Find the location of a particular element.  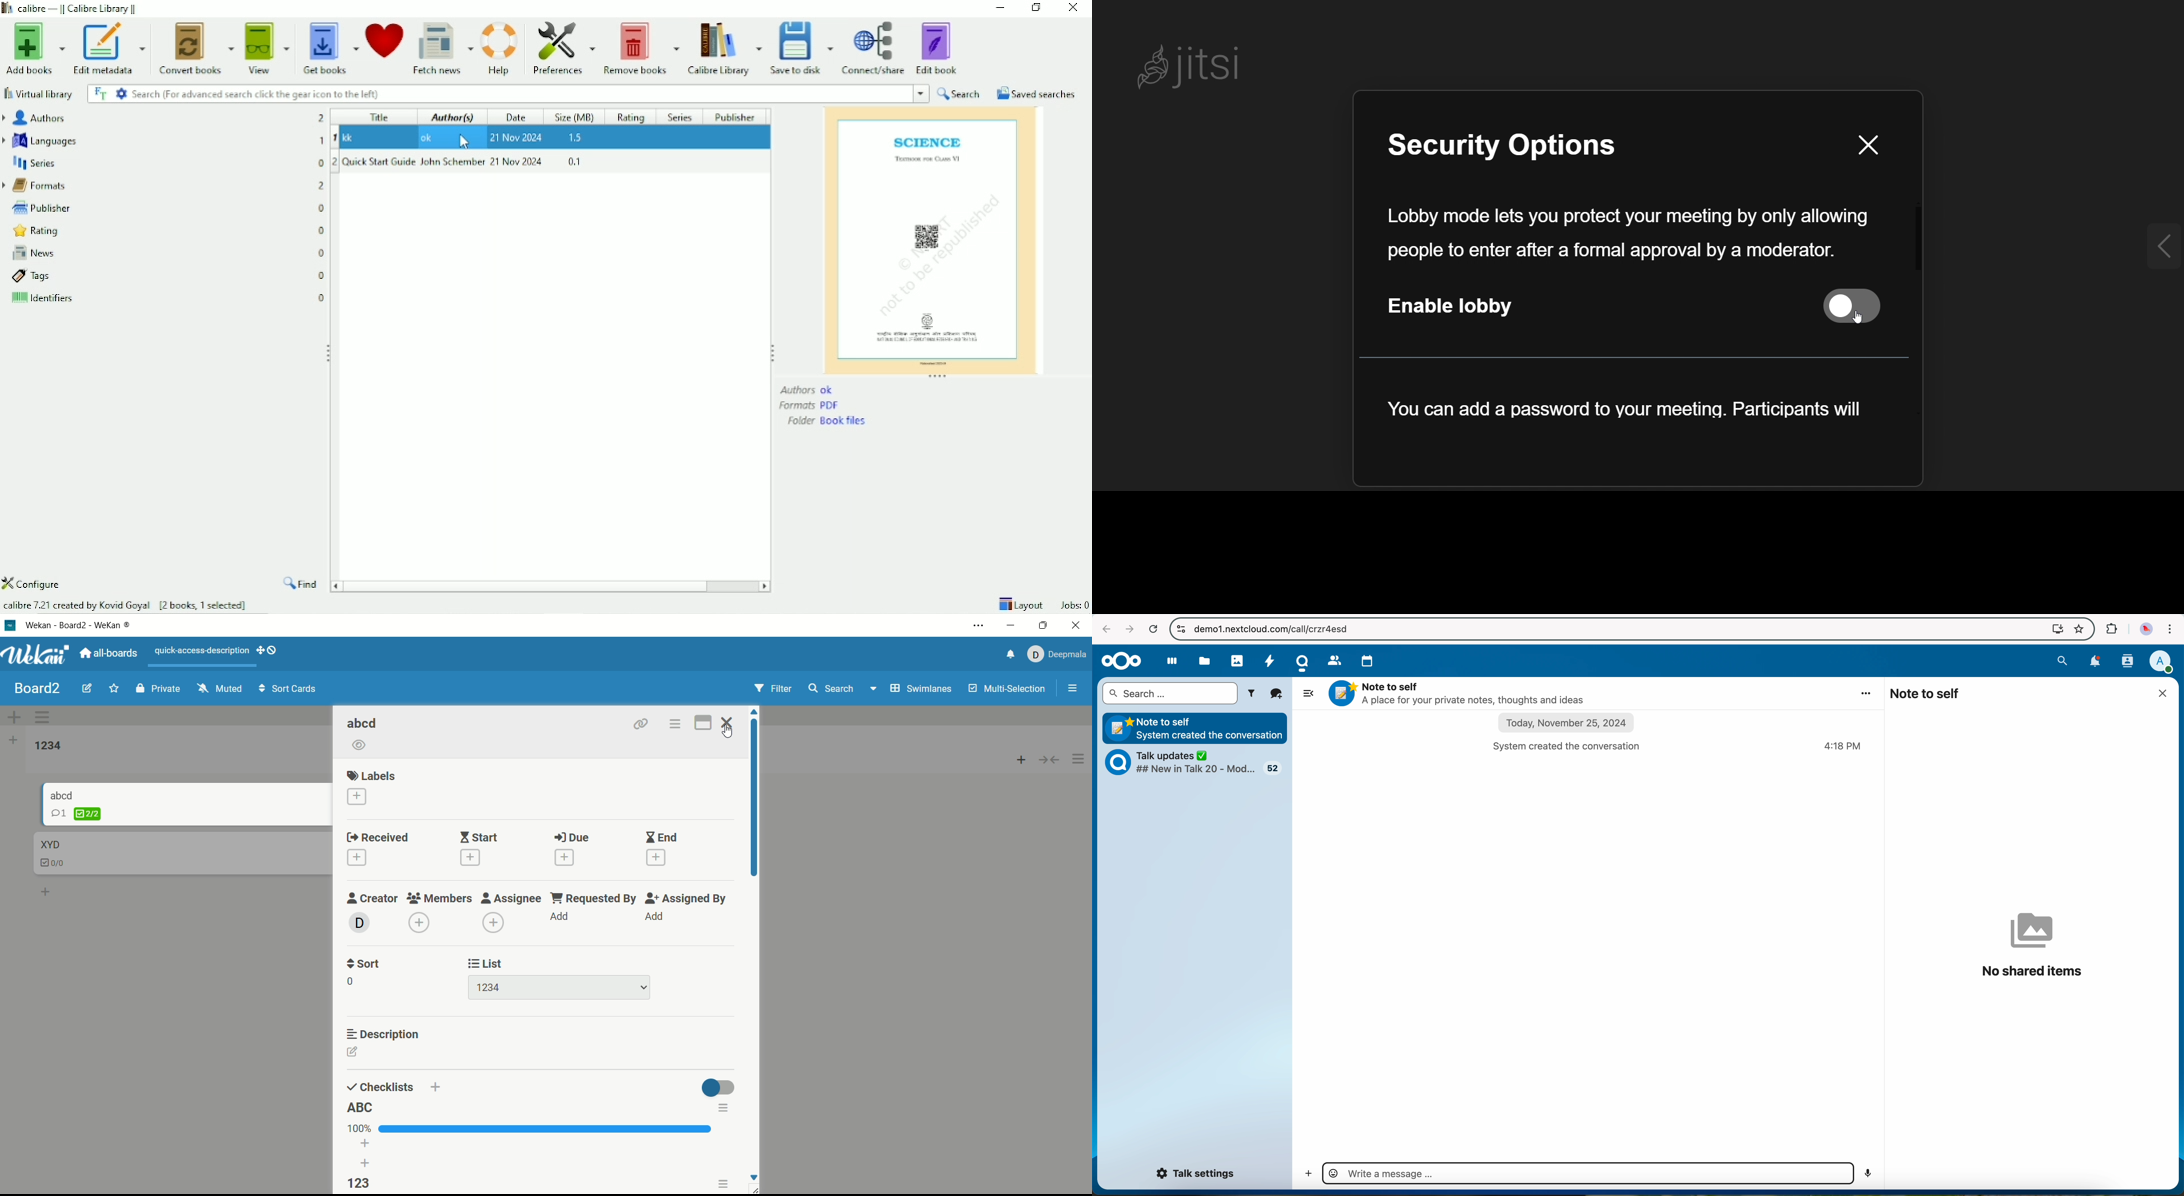

Calibre is located at coordinates (724, 49).